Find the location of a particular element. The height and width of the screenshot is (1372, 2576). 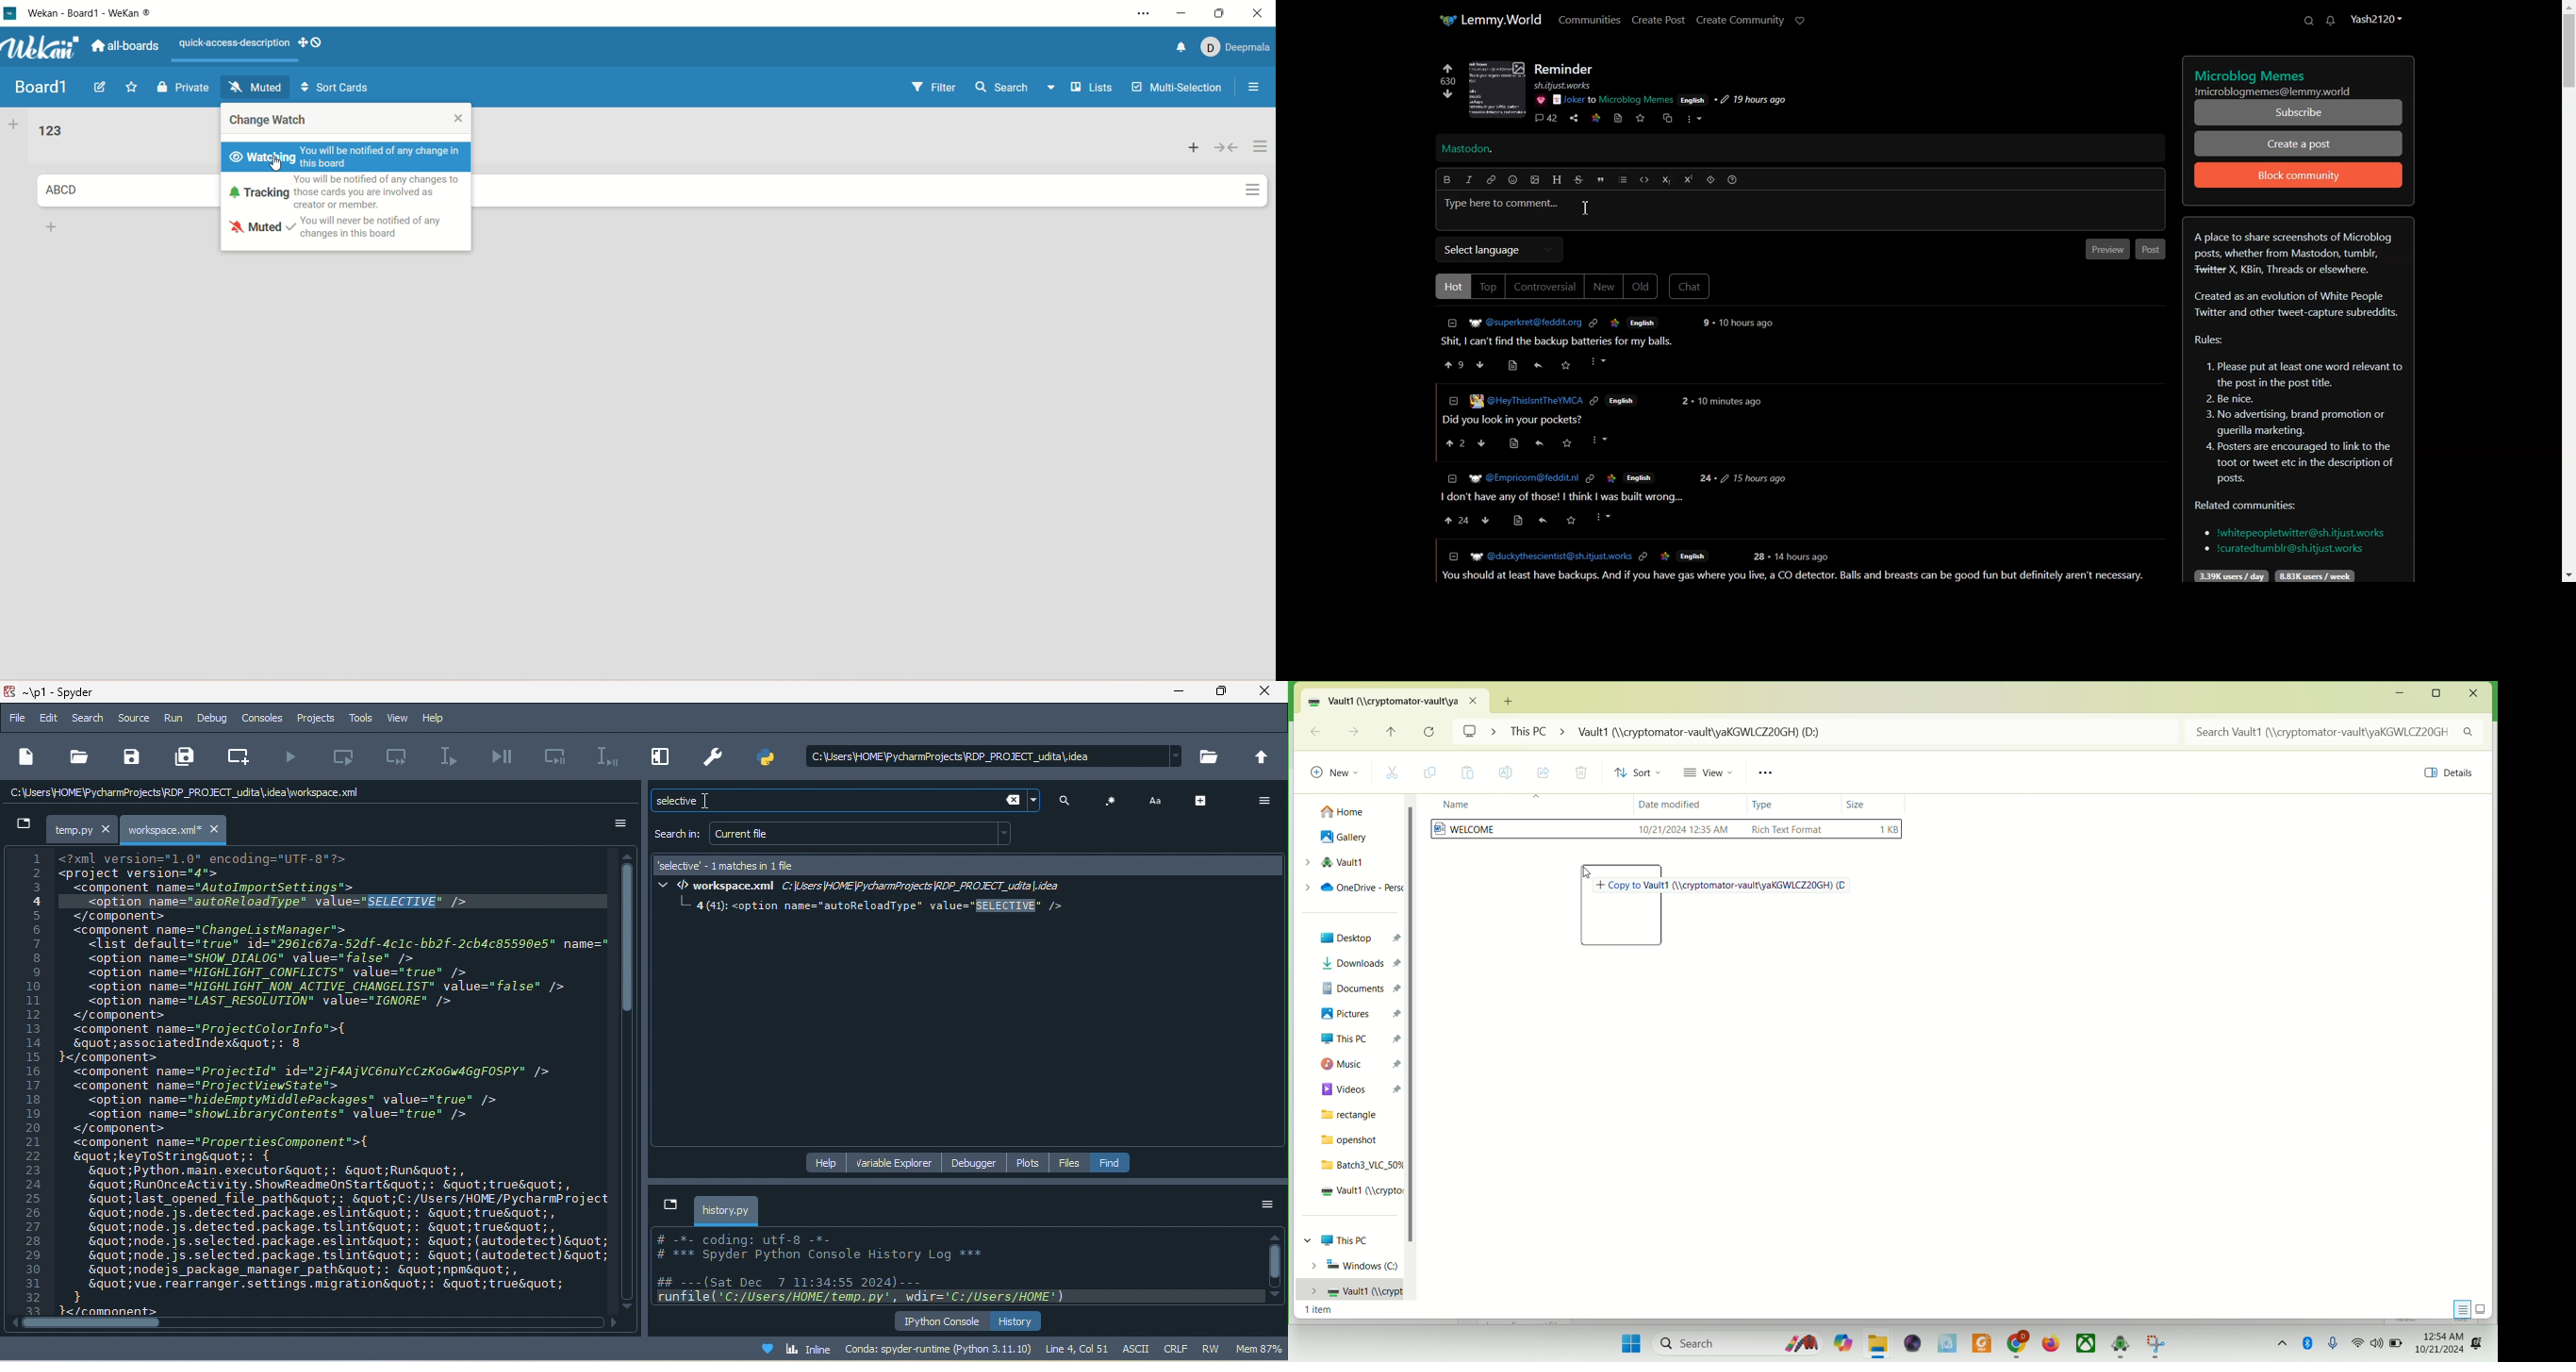

preferences is located at coordinates (716, 755).